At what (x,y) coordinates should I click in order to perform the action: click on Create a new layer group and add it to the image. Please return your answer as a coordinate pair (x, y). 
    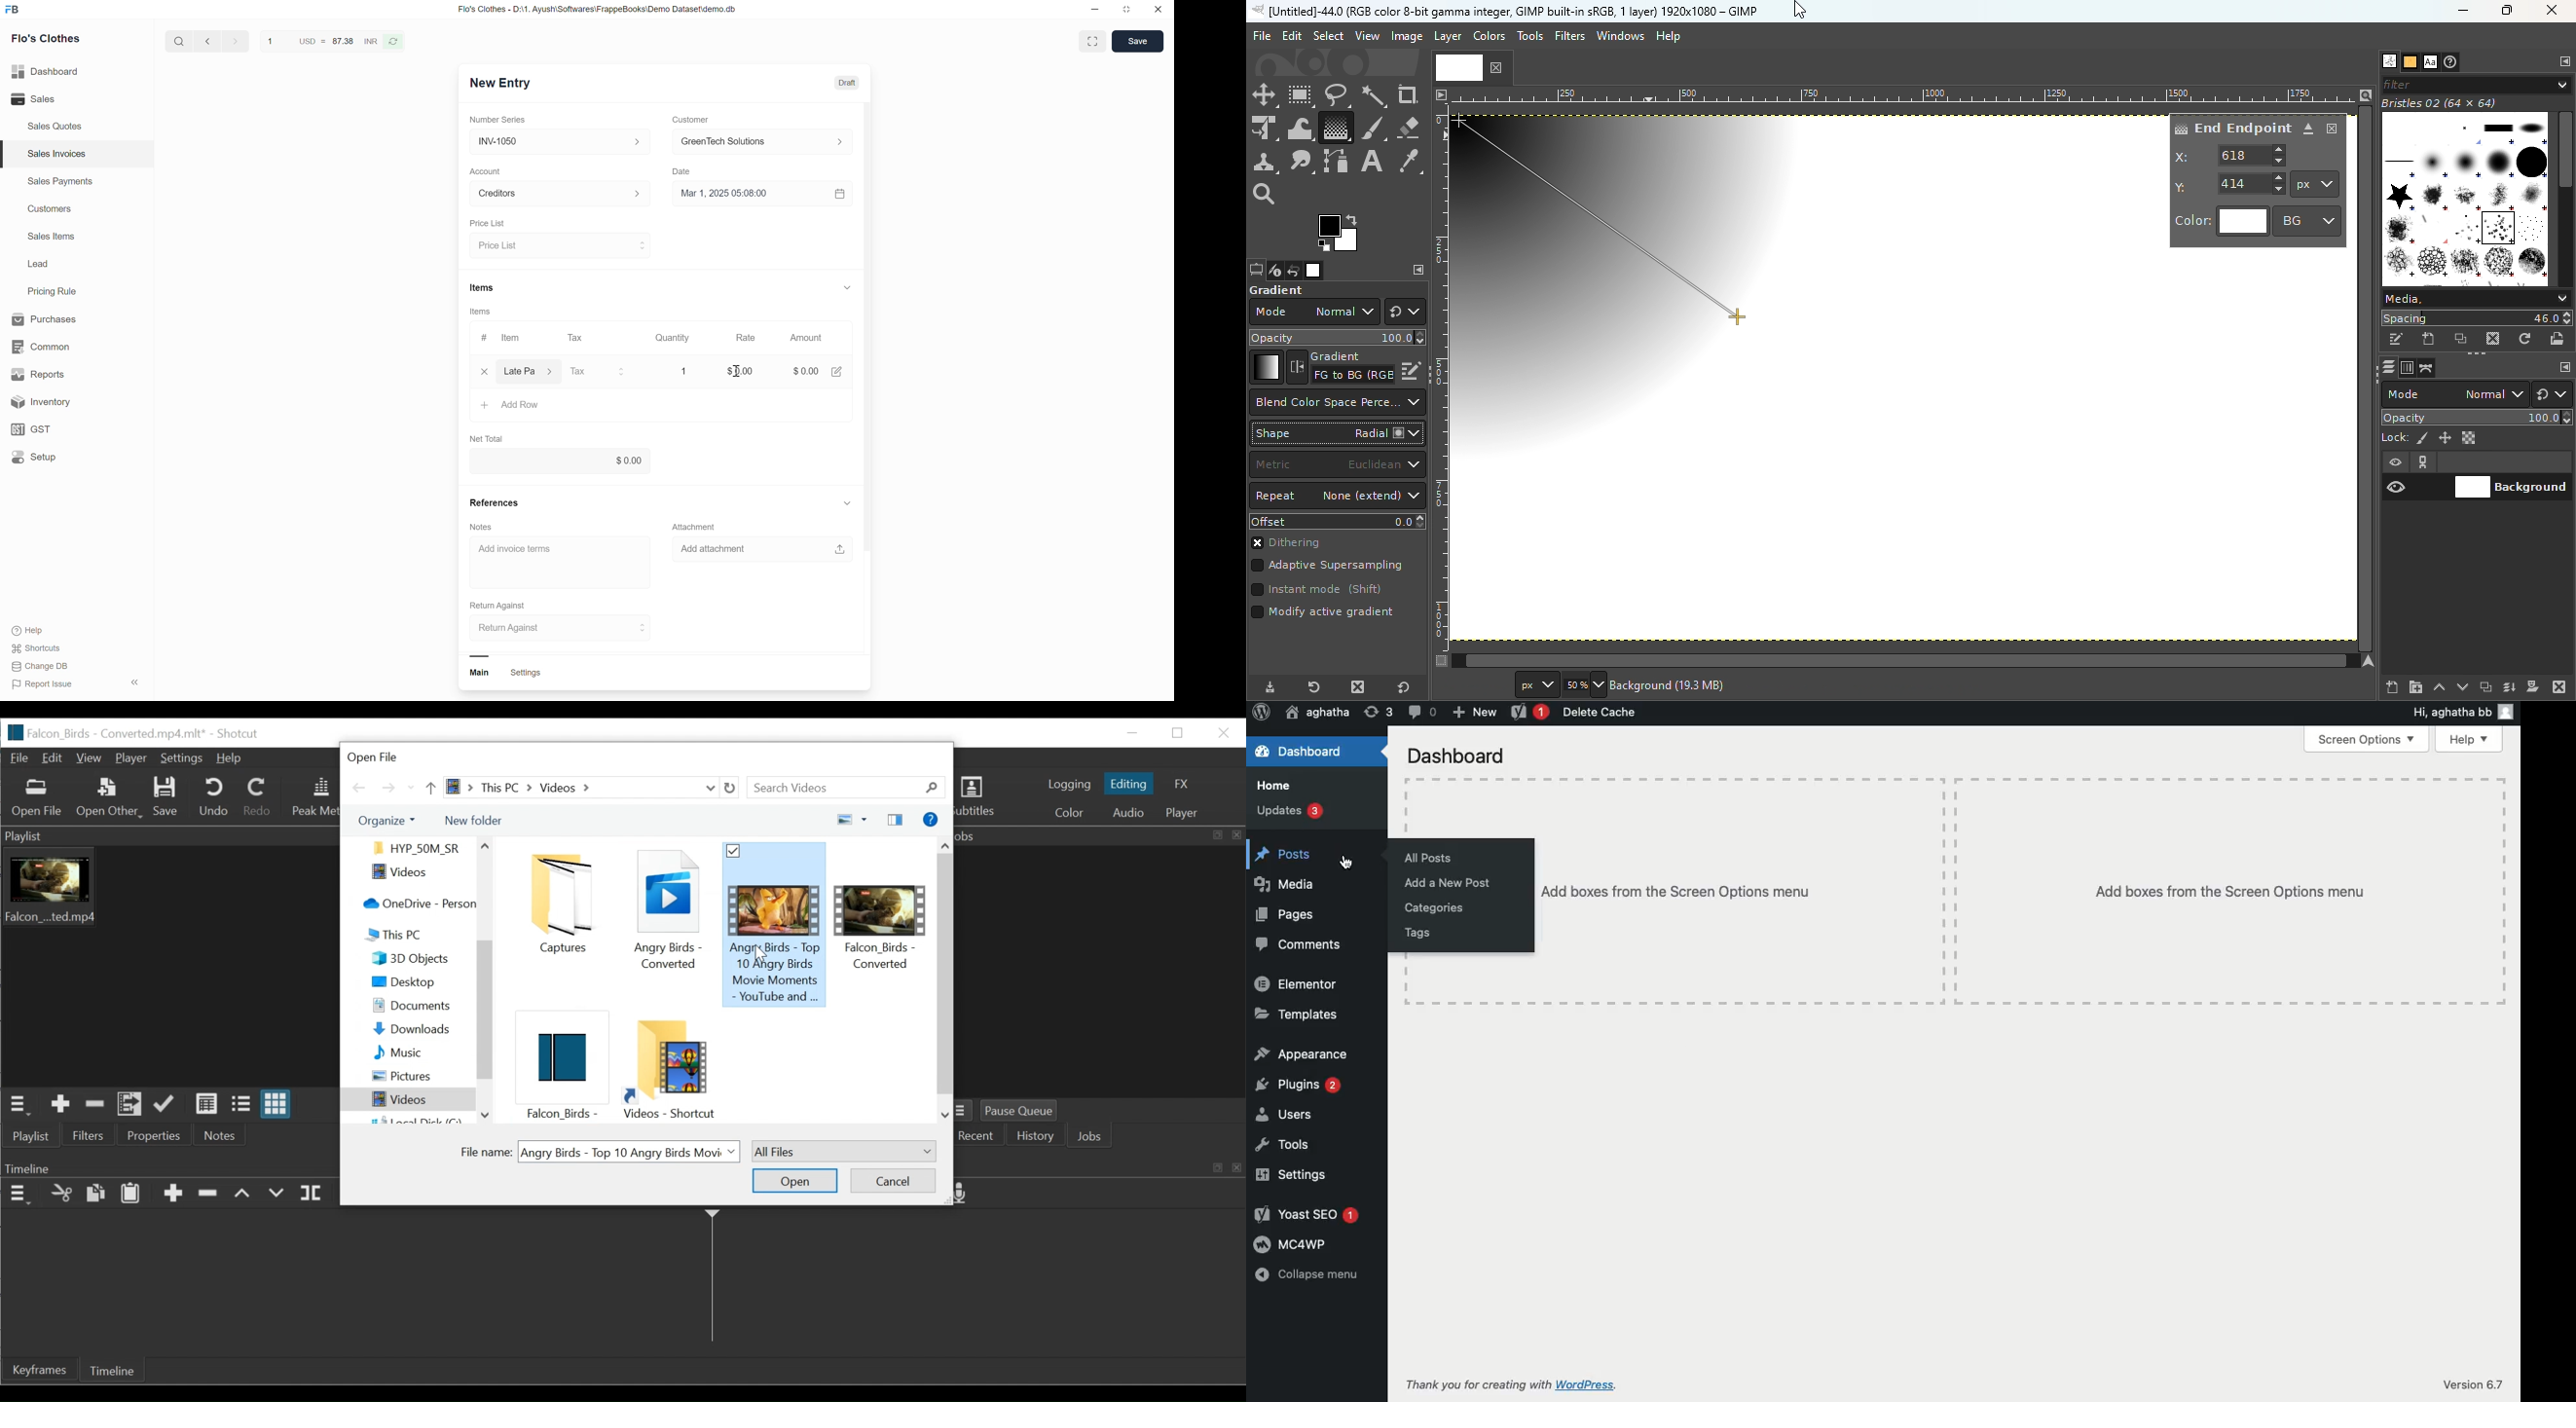
    Looking at the image, I should click on (2415, 687).